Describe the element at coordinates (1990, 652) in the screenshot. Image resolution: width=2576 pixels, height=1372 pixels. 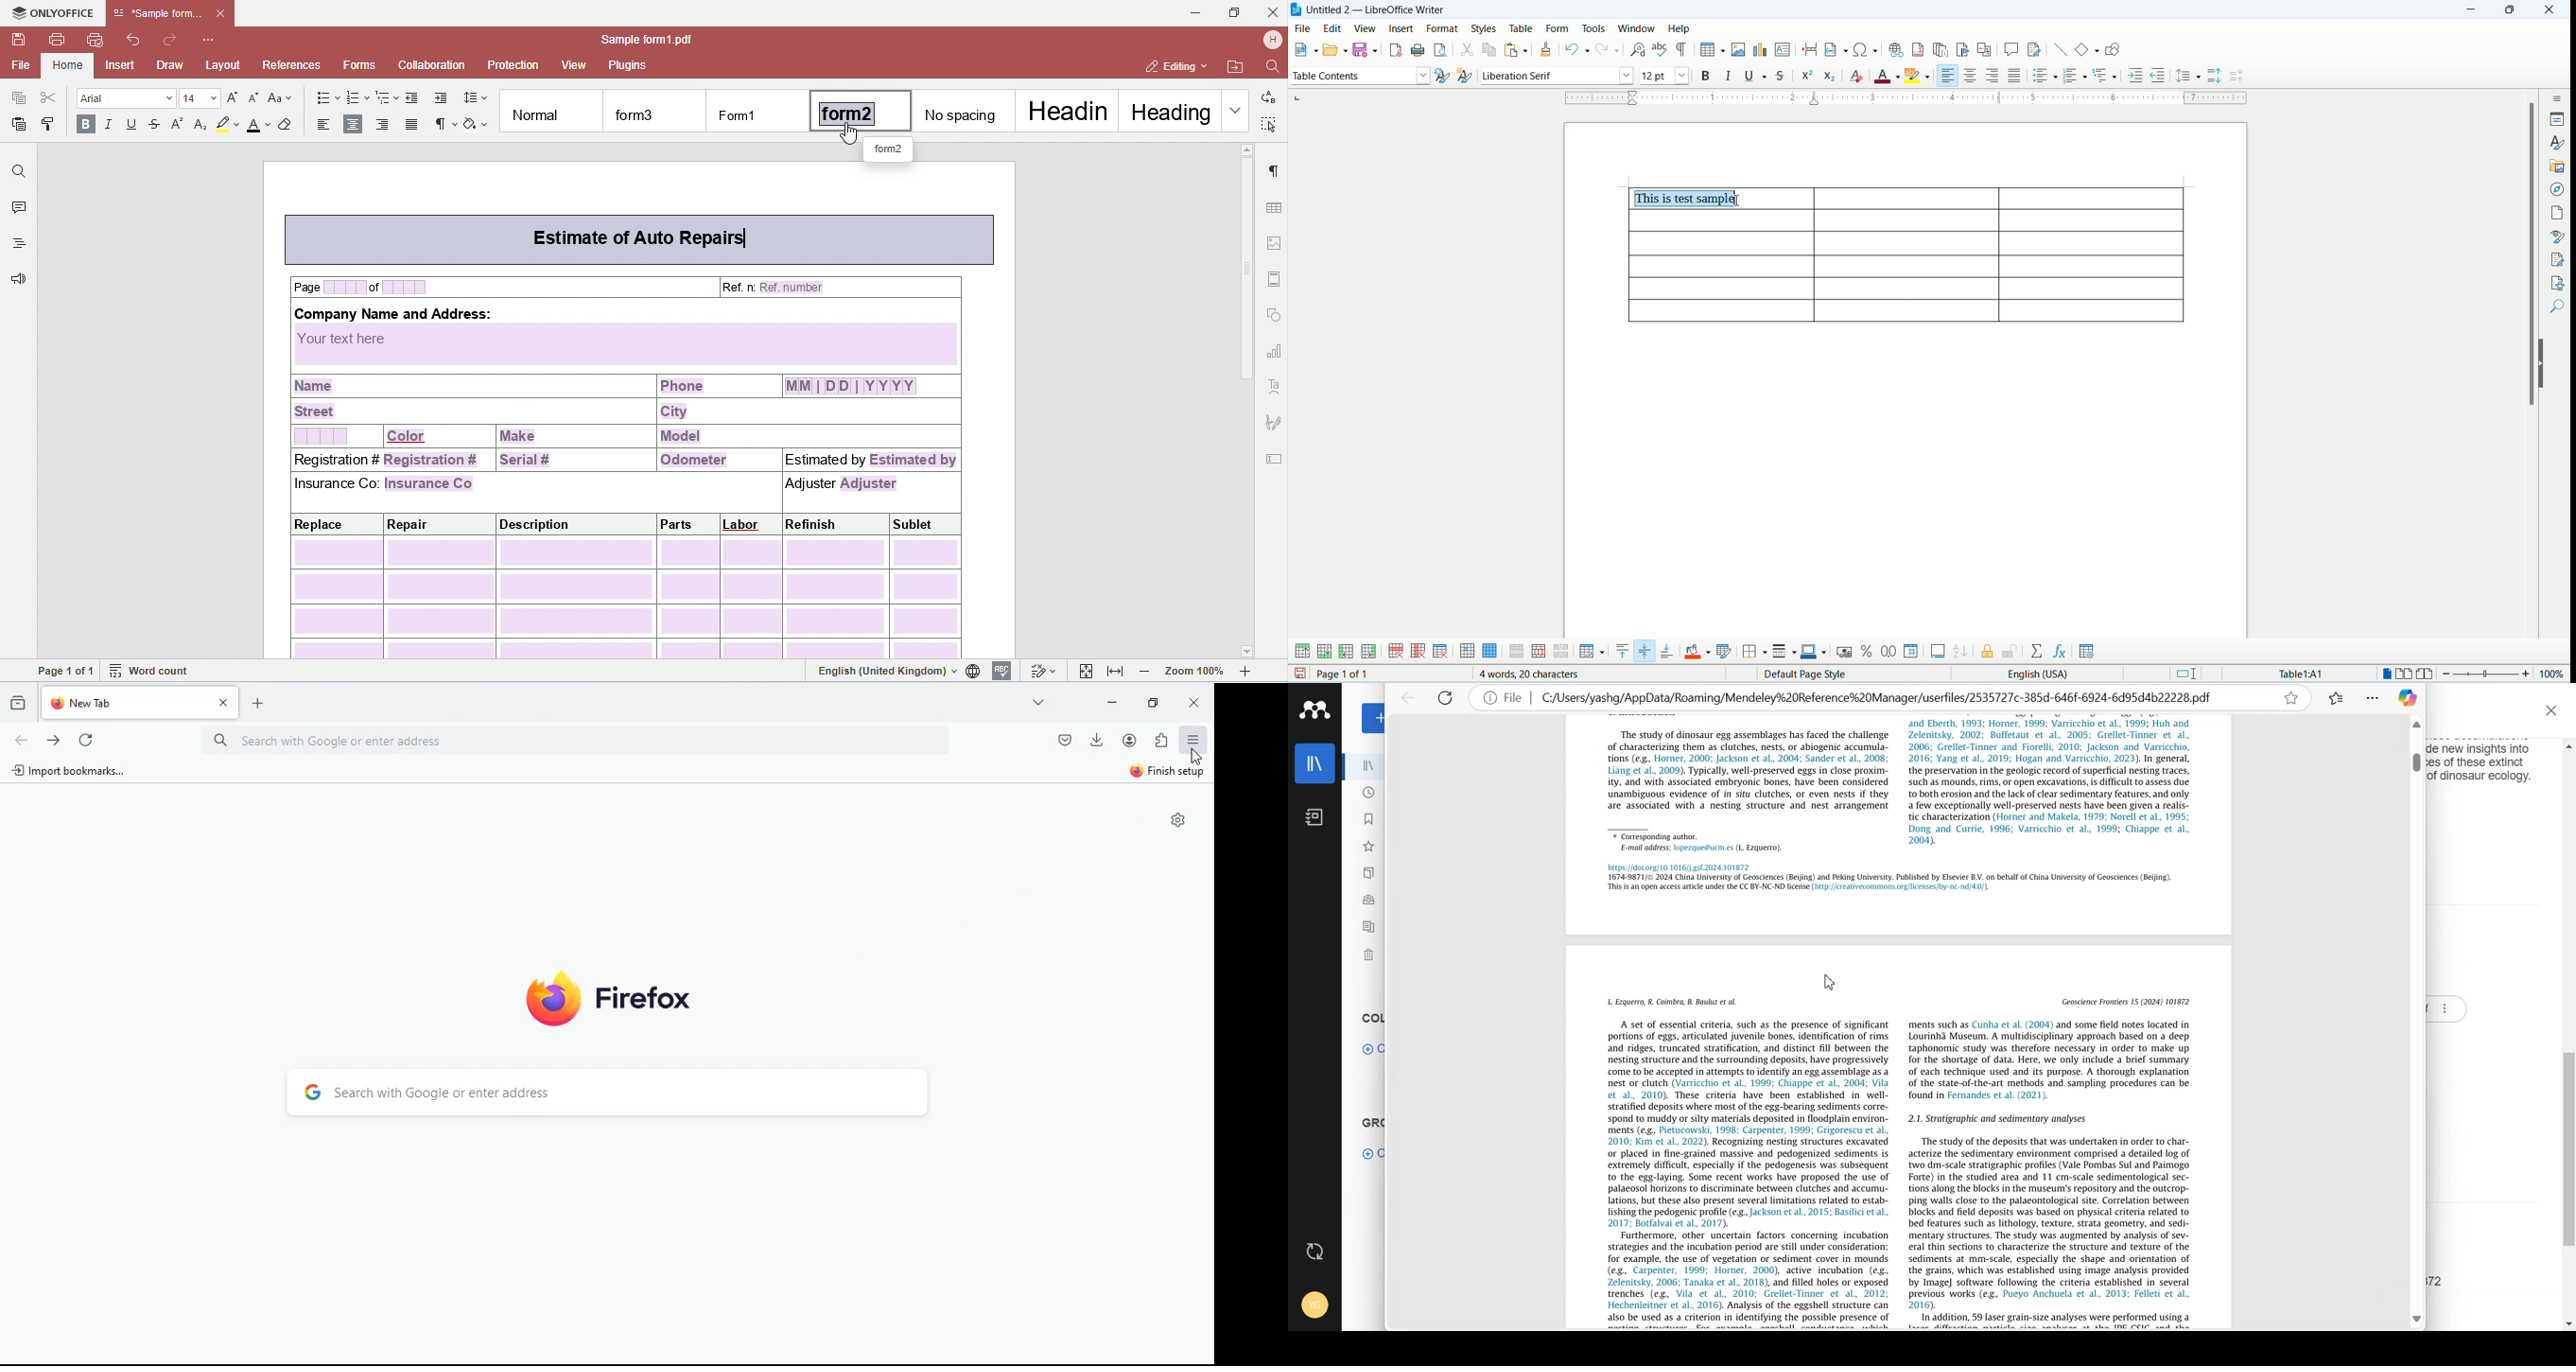
I see `protect cells` at that location.